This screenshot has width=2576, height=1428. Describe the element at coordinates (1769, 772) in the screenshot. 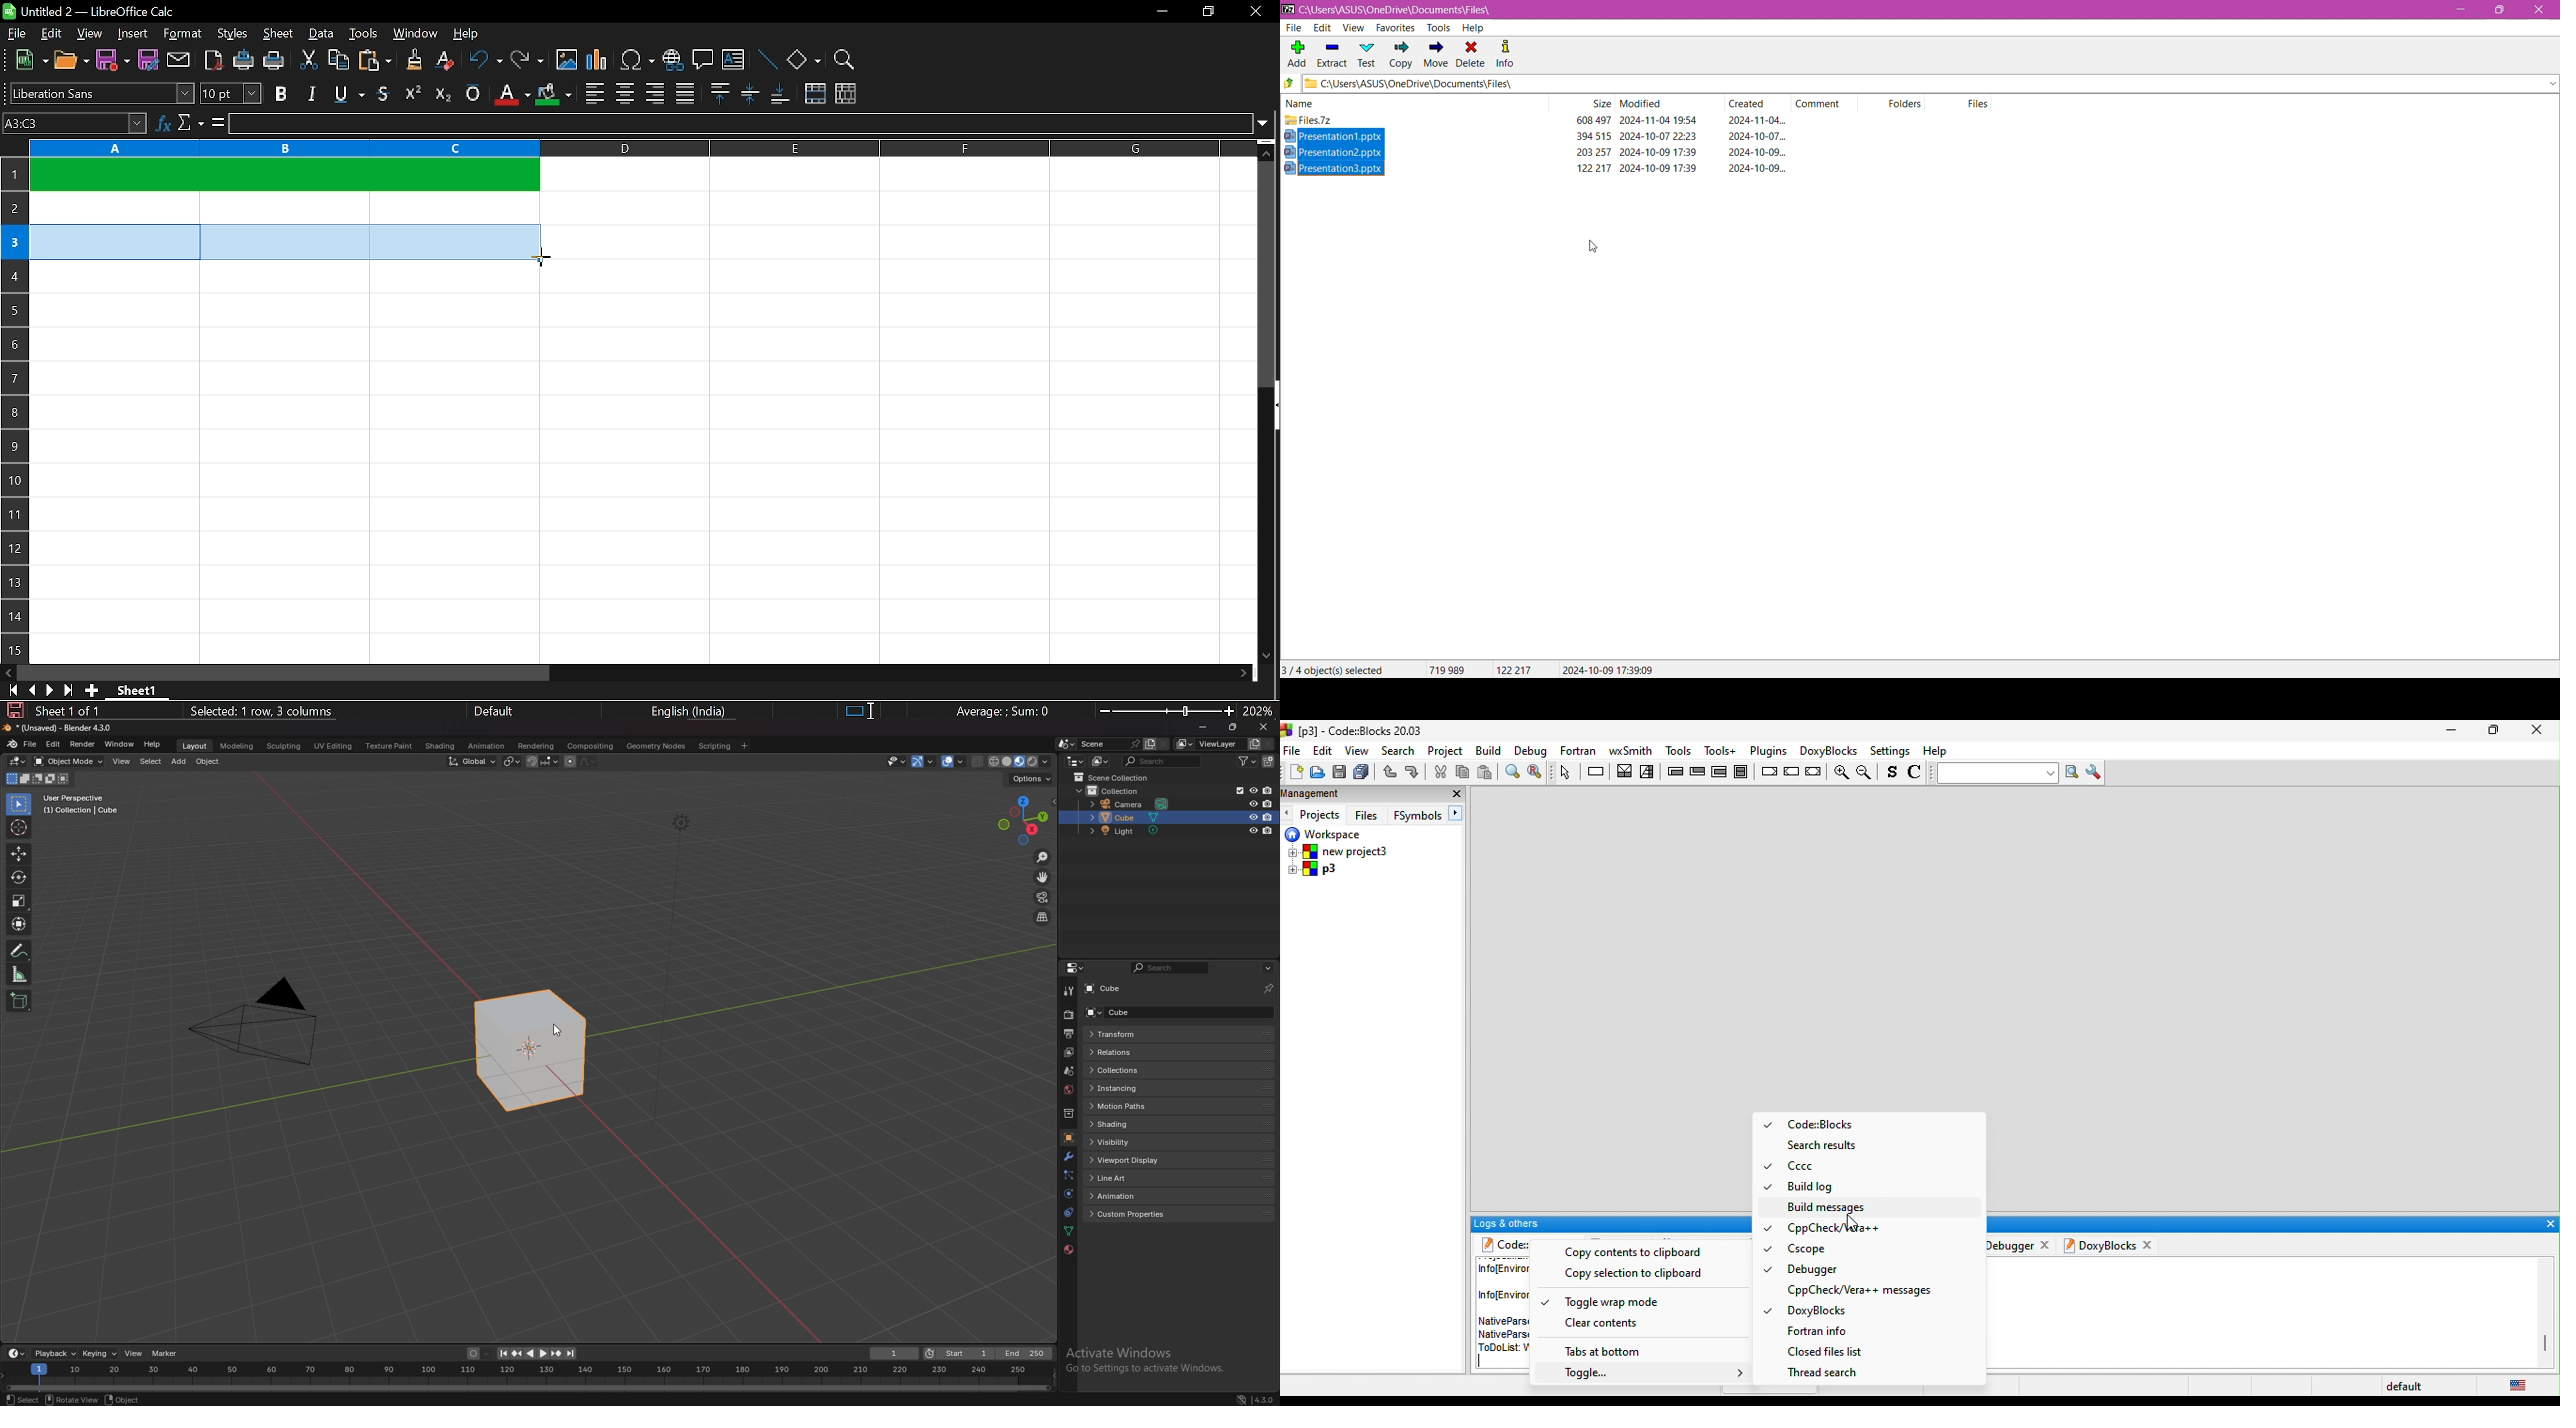

I see `break instruction` at that location.